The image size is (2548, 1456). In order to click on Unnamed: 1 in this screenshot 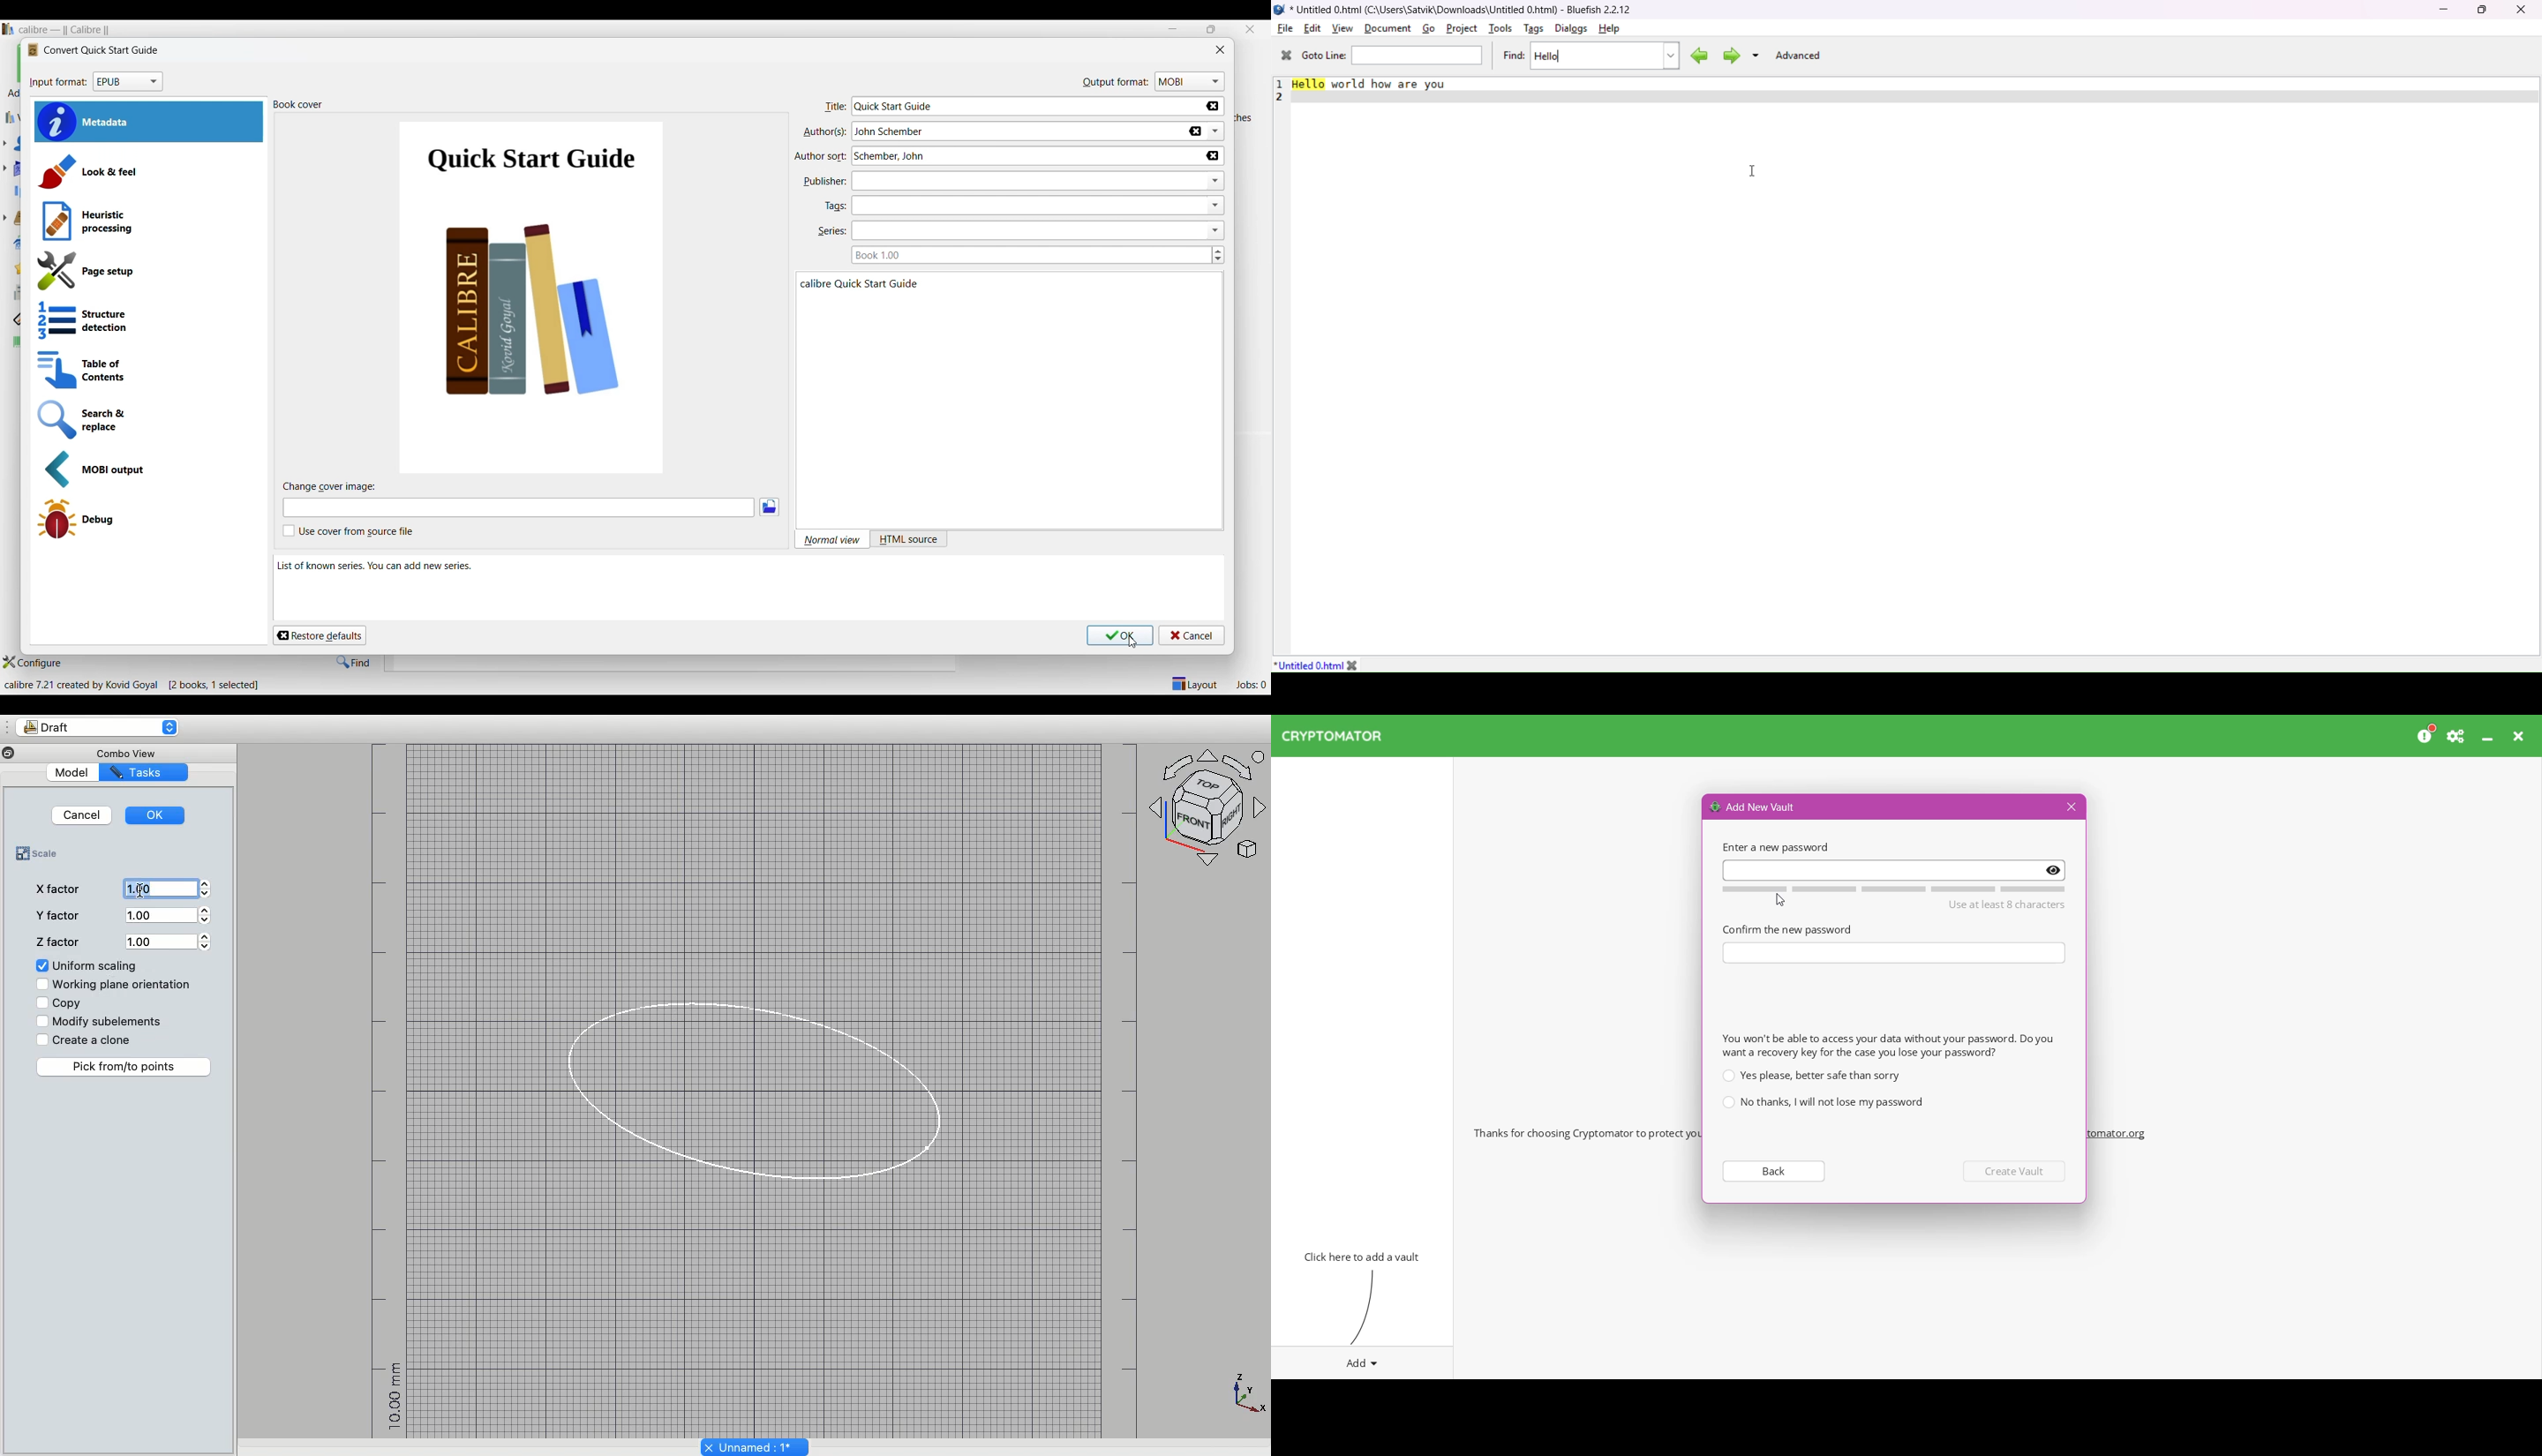, I will do `click(756, 1445)`.